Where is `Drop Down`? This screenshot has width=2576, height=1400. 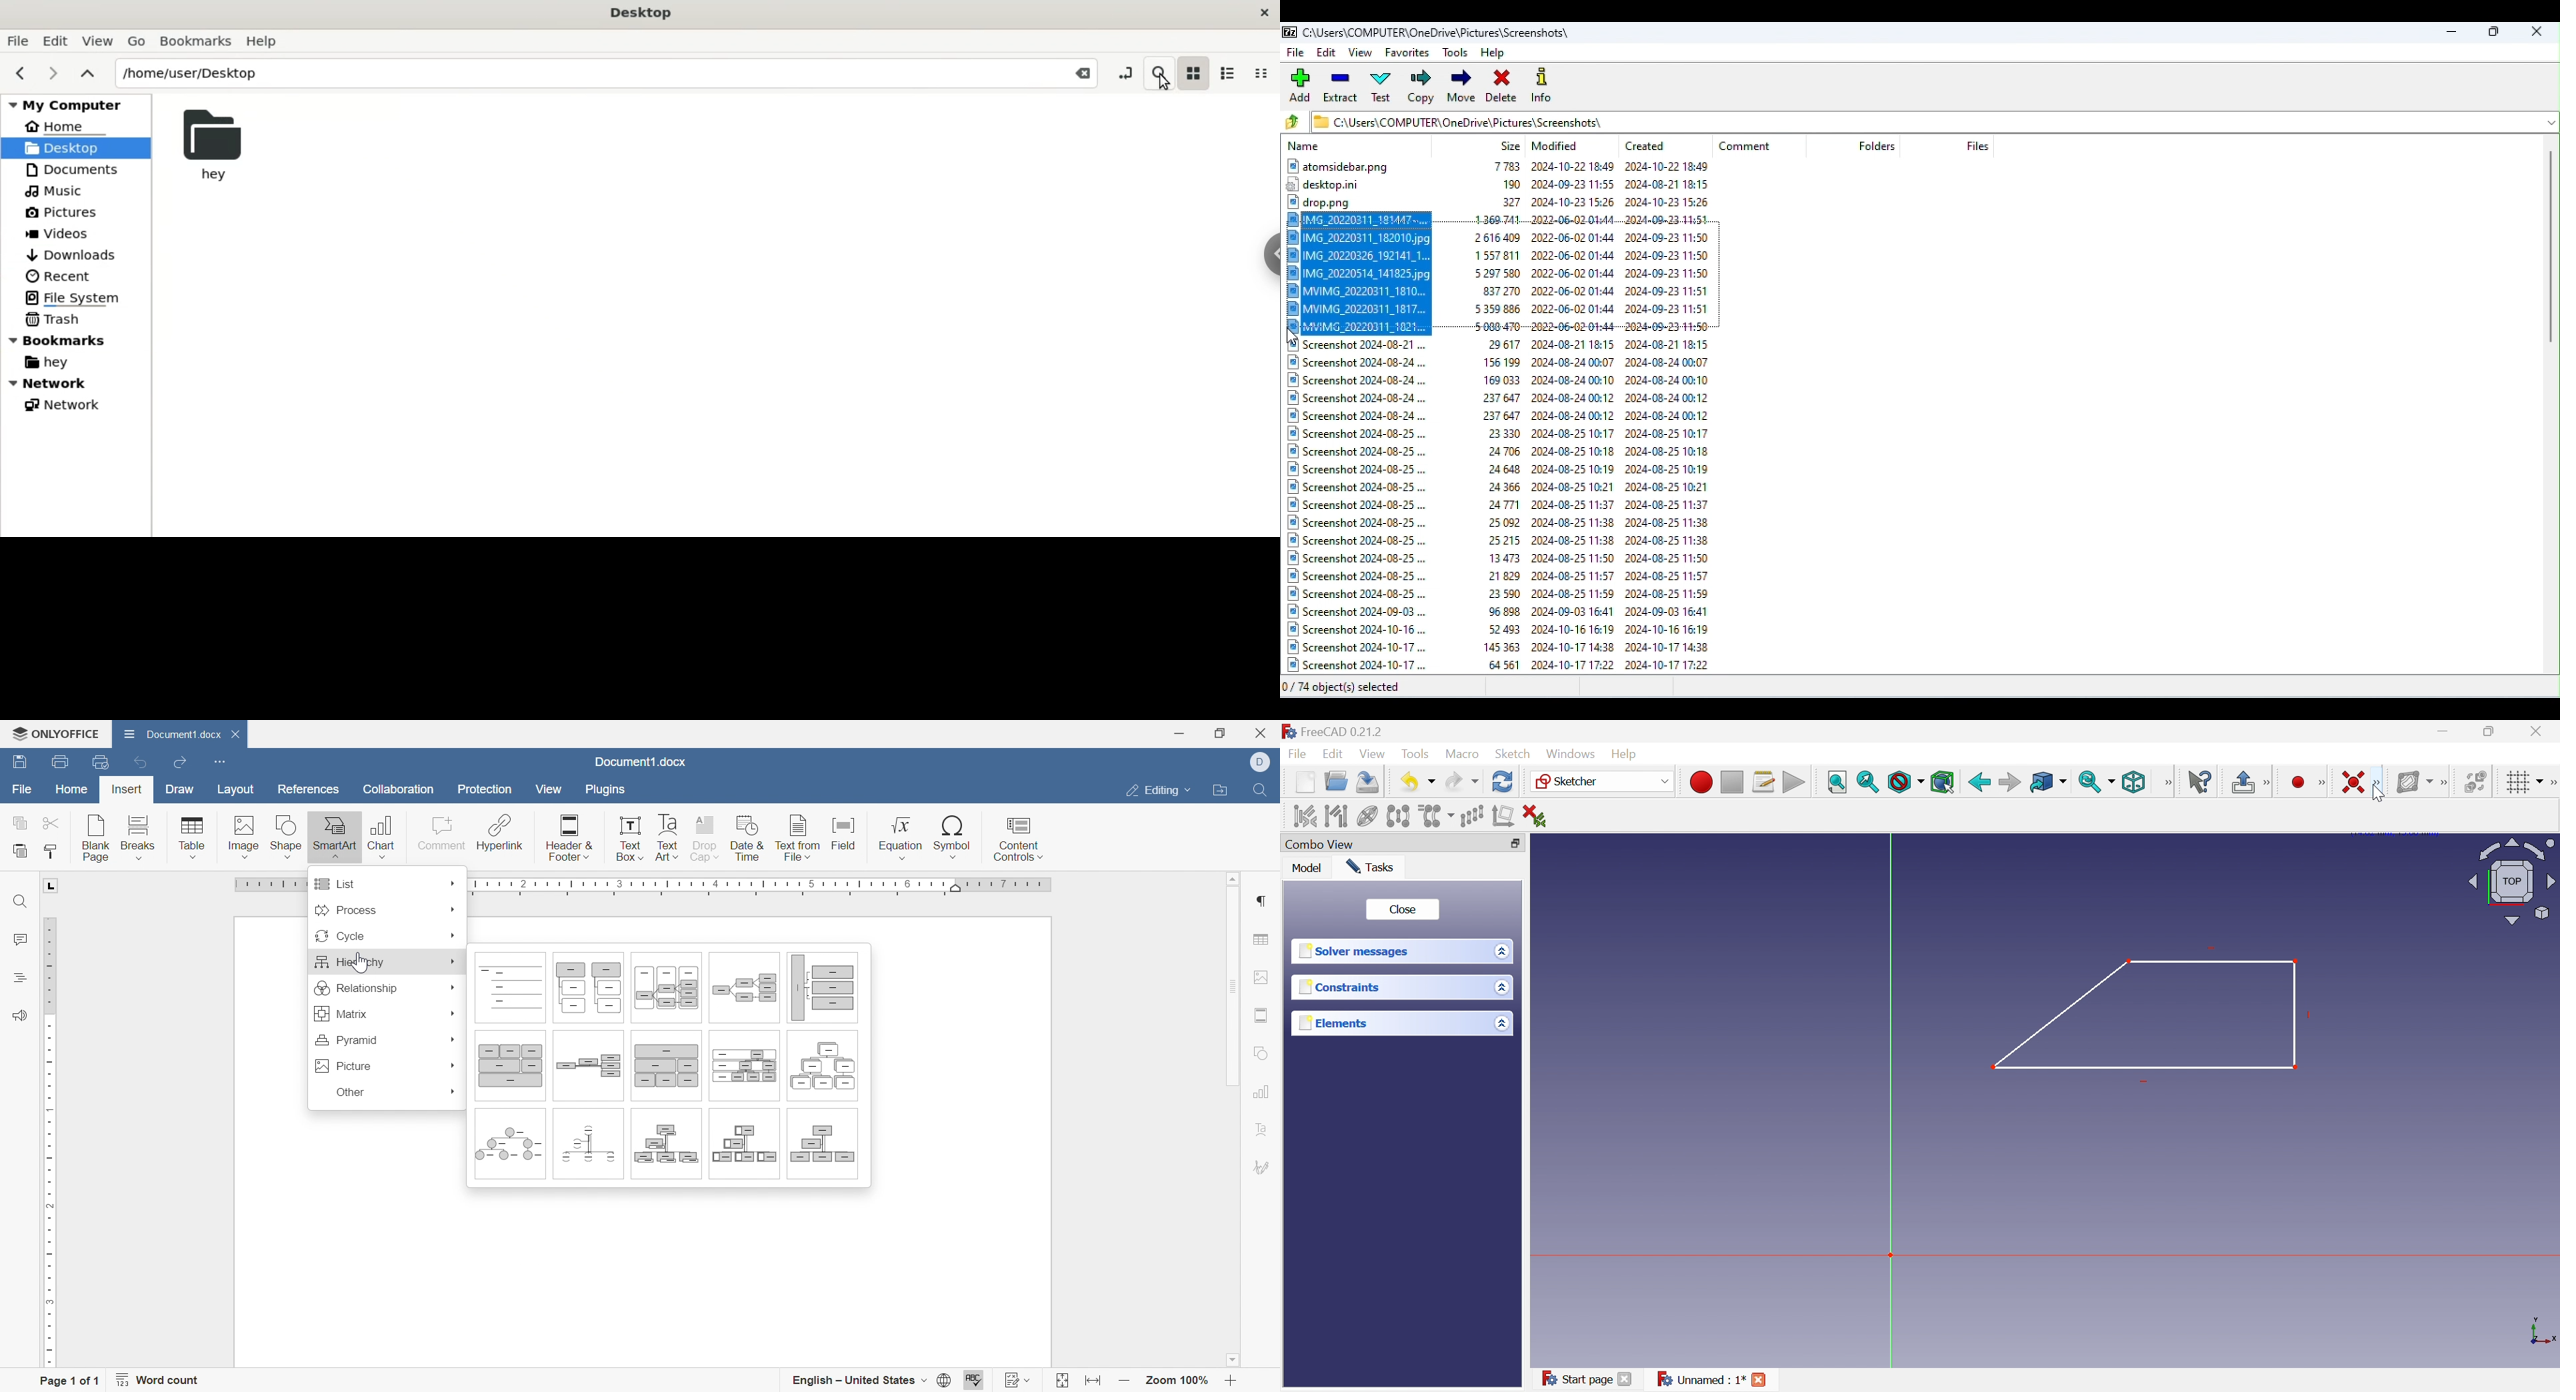 Drop Down is located at coordinates (1499, 951).